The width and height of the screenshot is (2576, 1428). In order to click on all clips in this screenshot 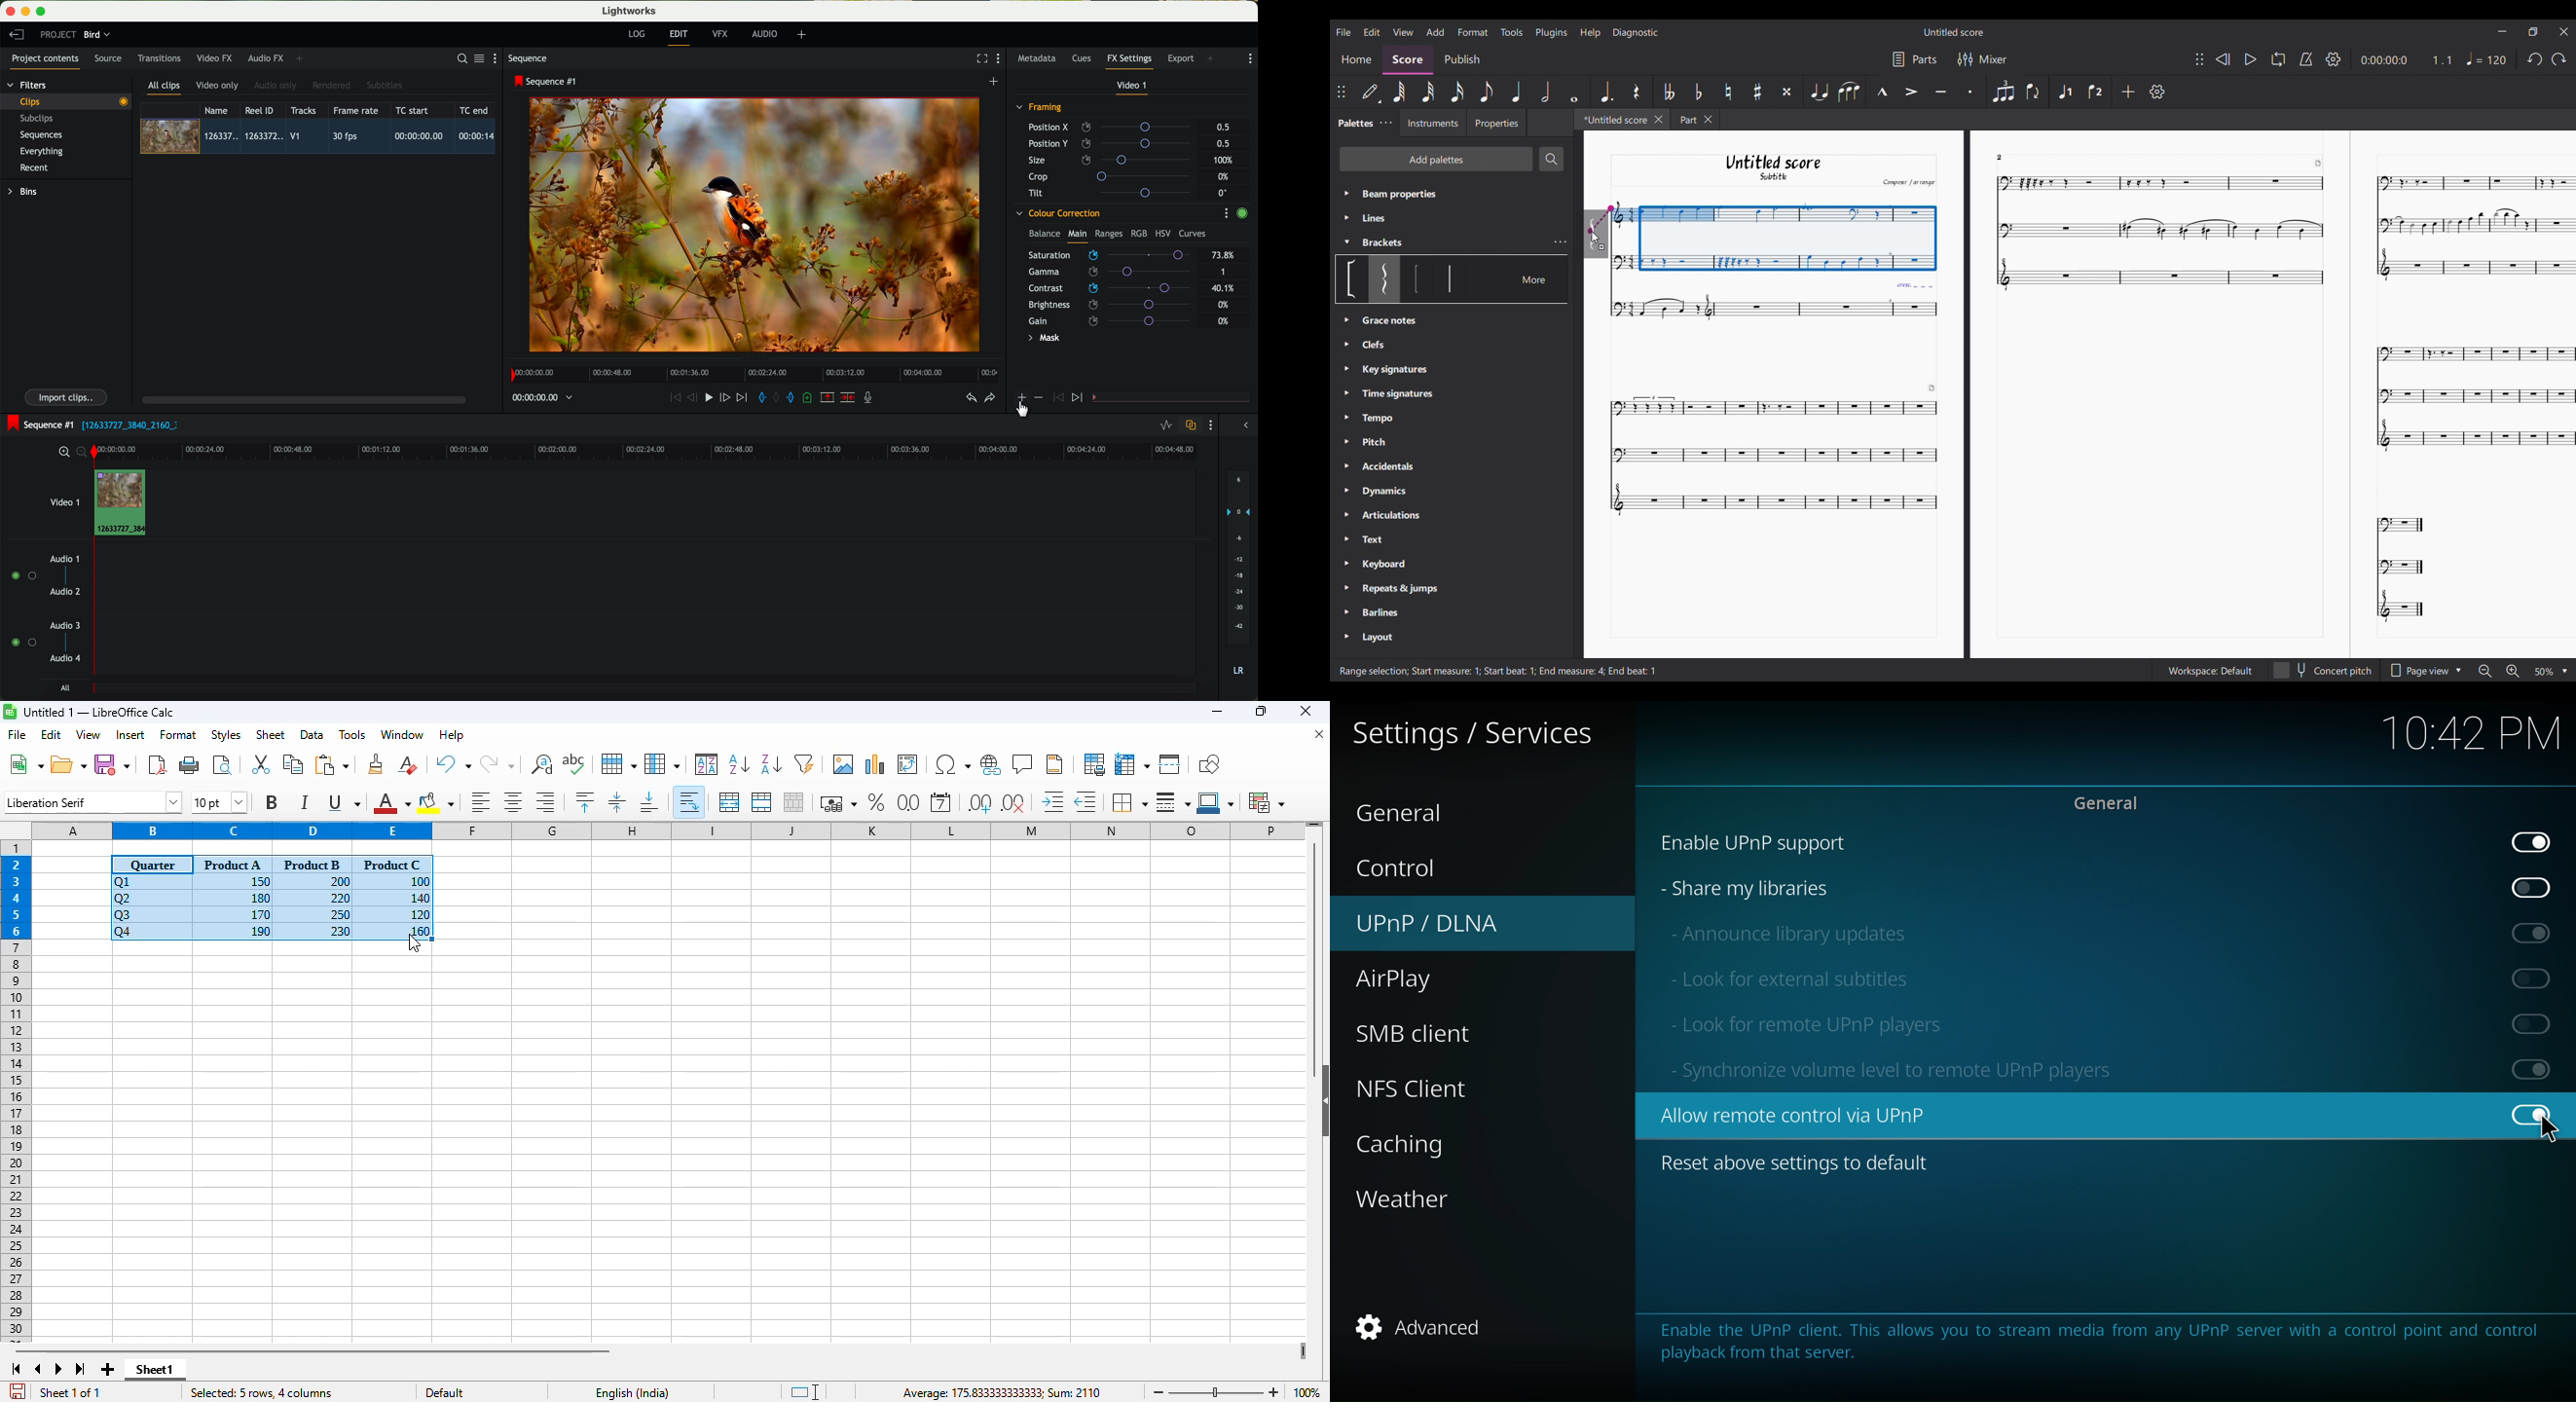, I will do `click(164, 88)`.